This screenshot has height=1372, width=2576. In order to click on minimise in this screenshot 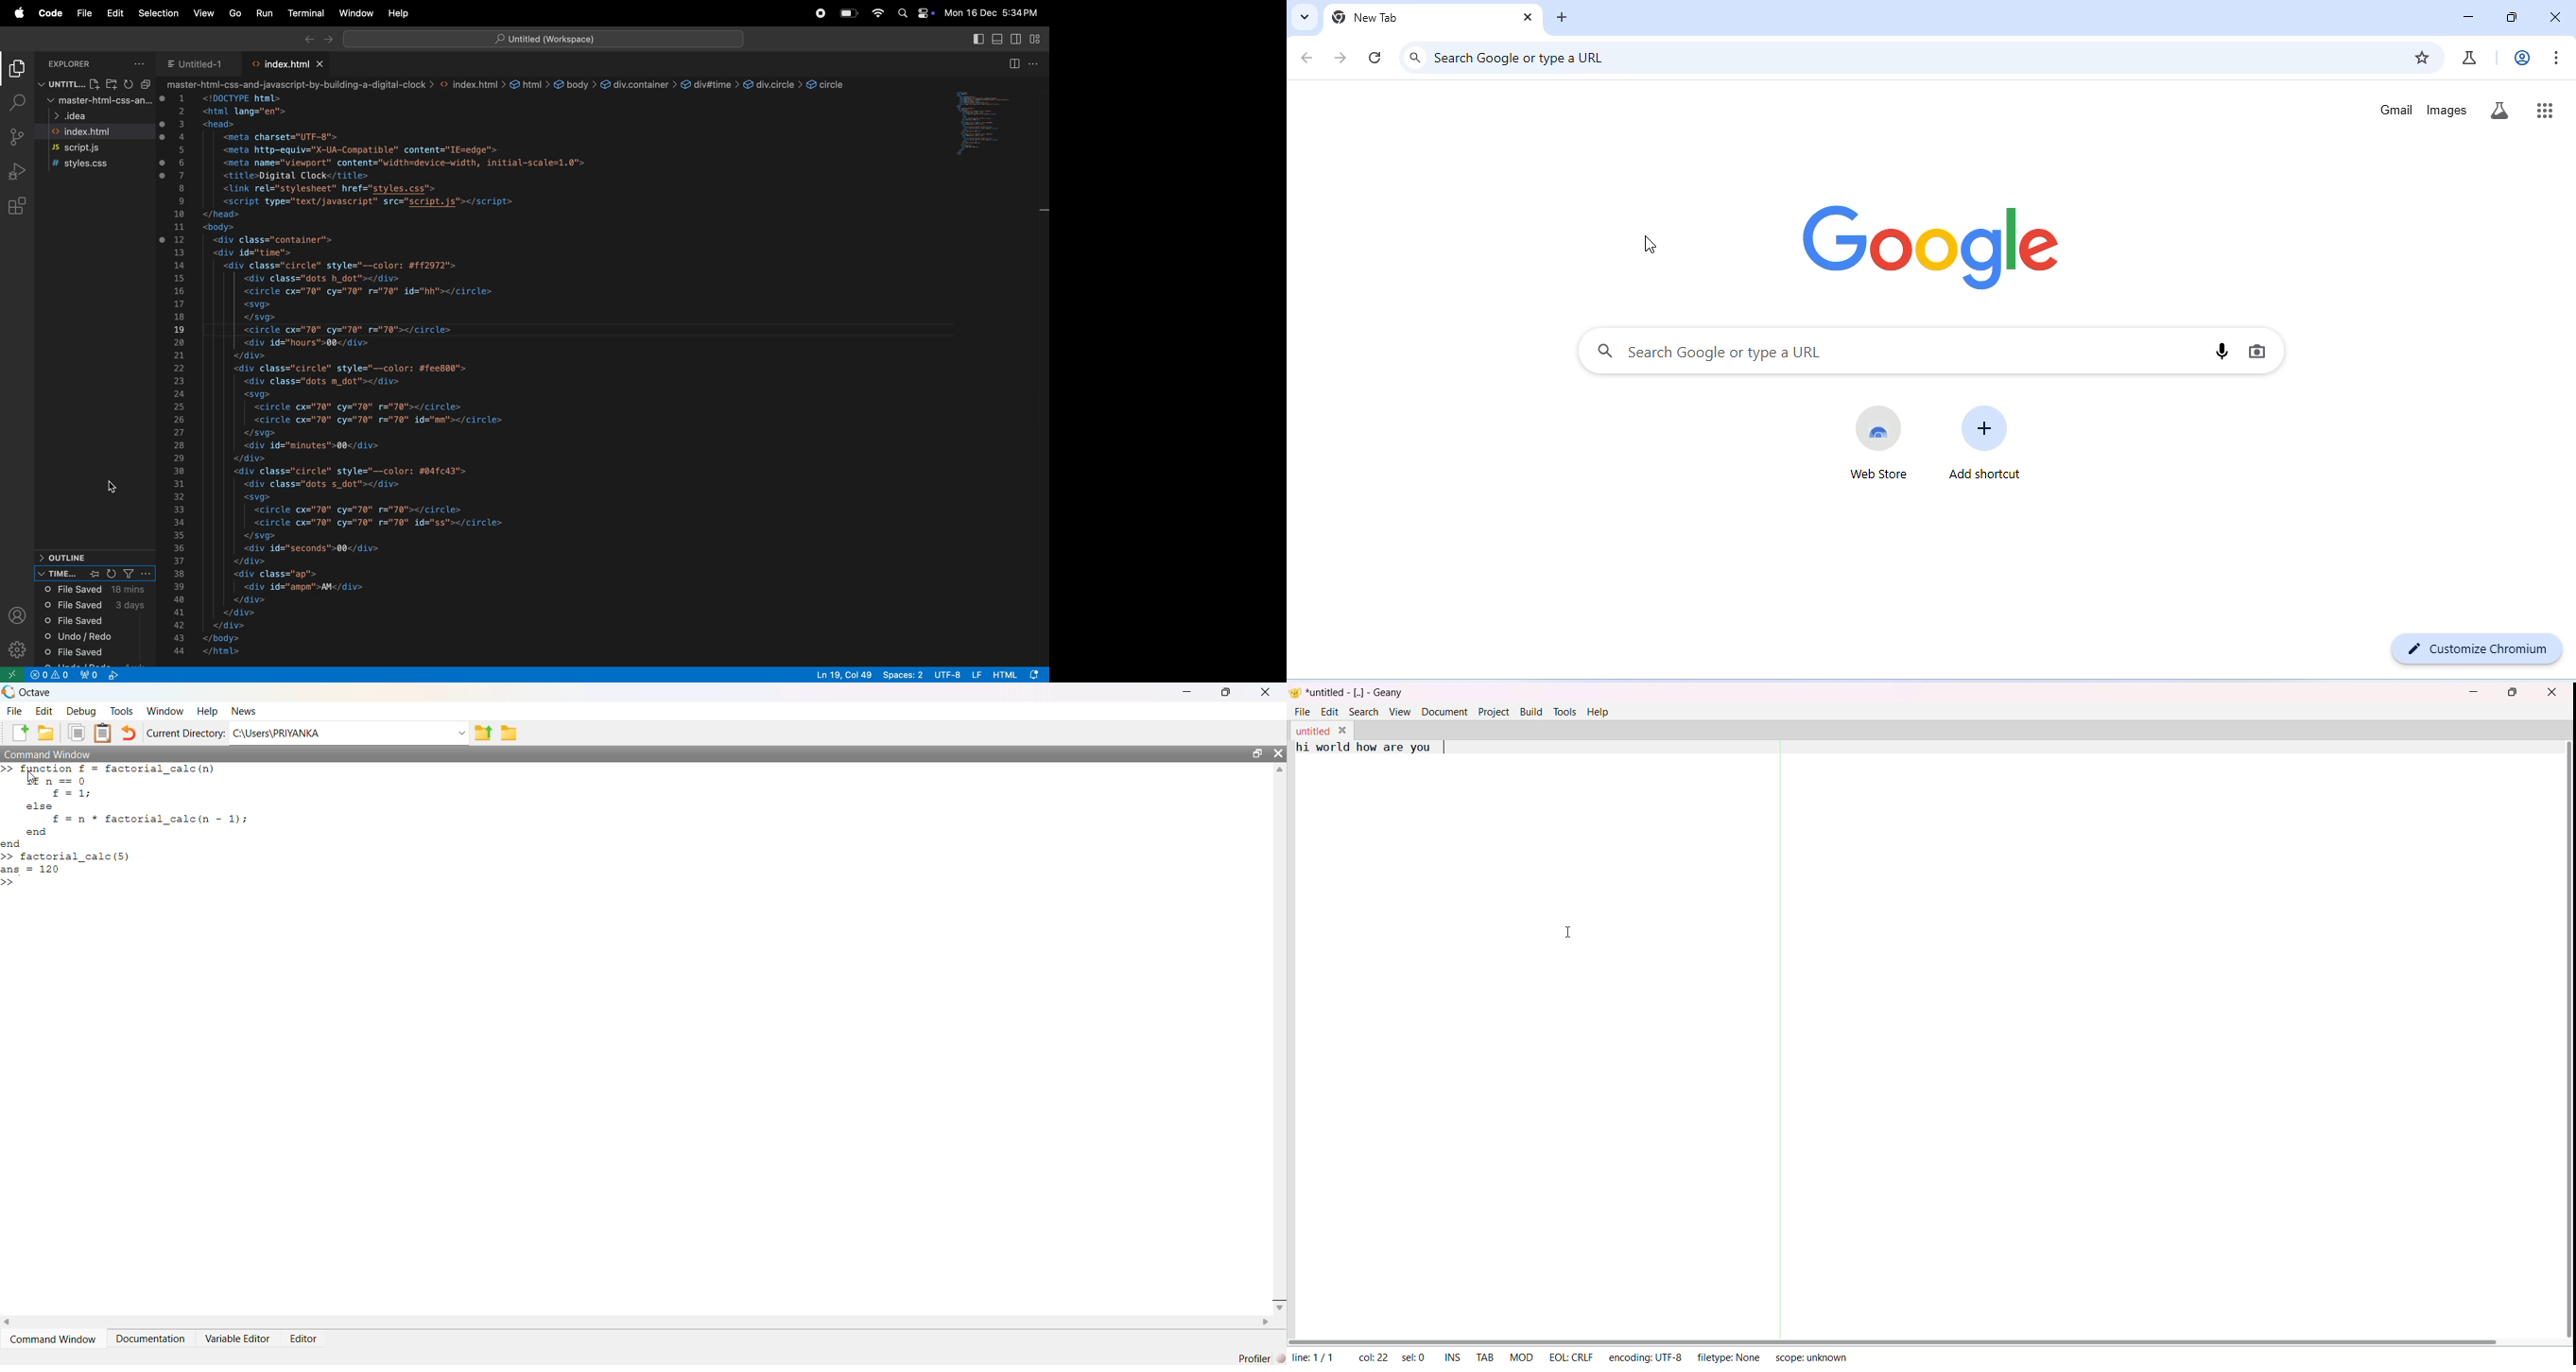, I will do `click(1189, 691)`.